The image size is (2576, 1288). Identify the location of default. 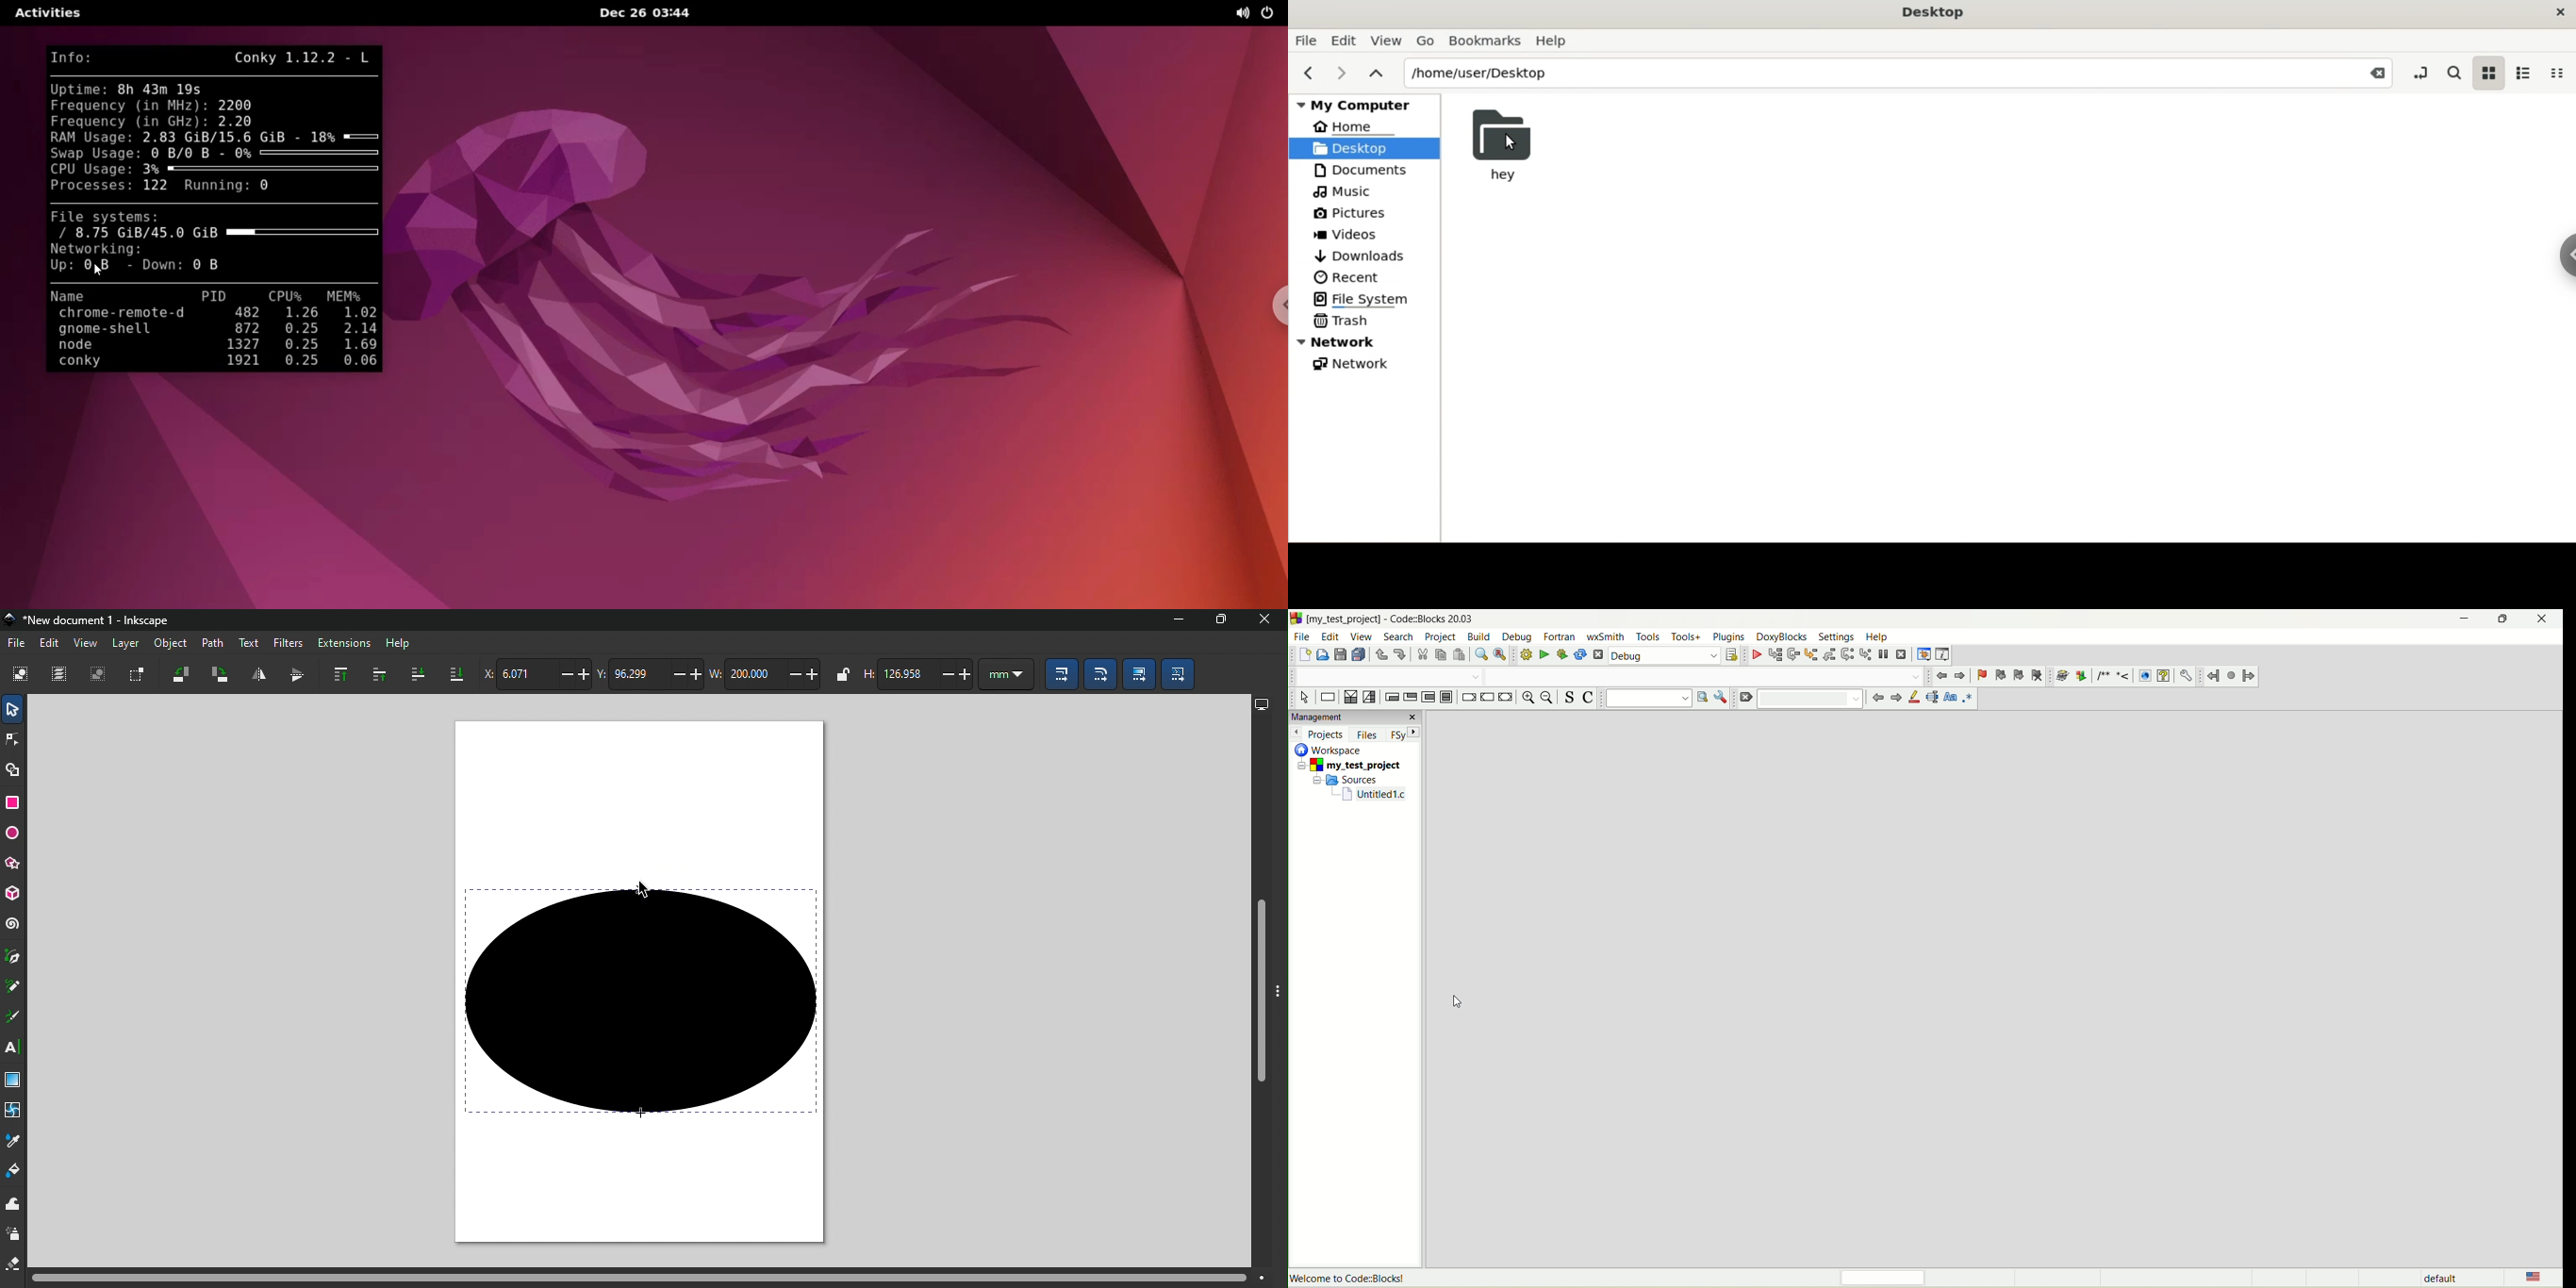
(2441, 1278).